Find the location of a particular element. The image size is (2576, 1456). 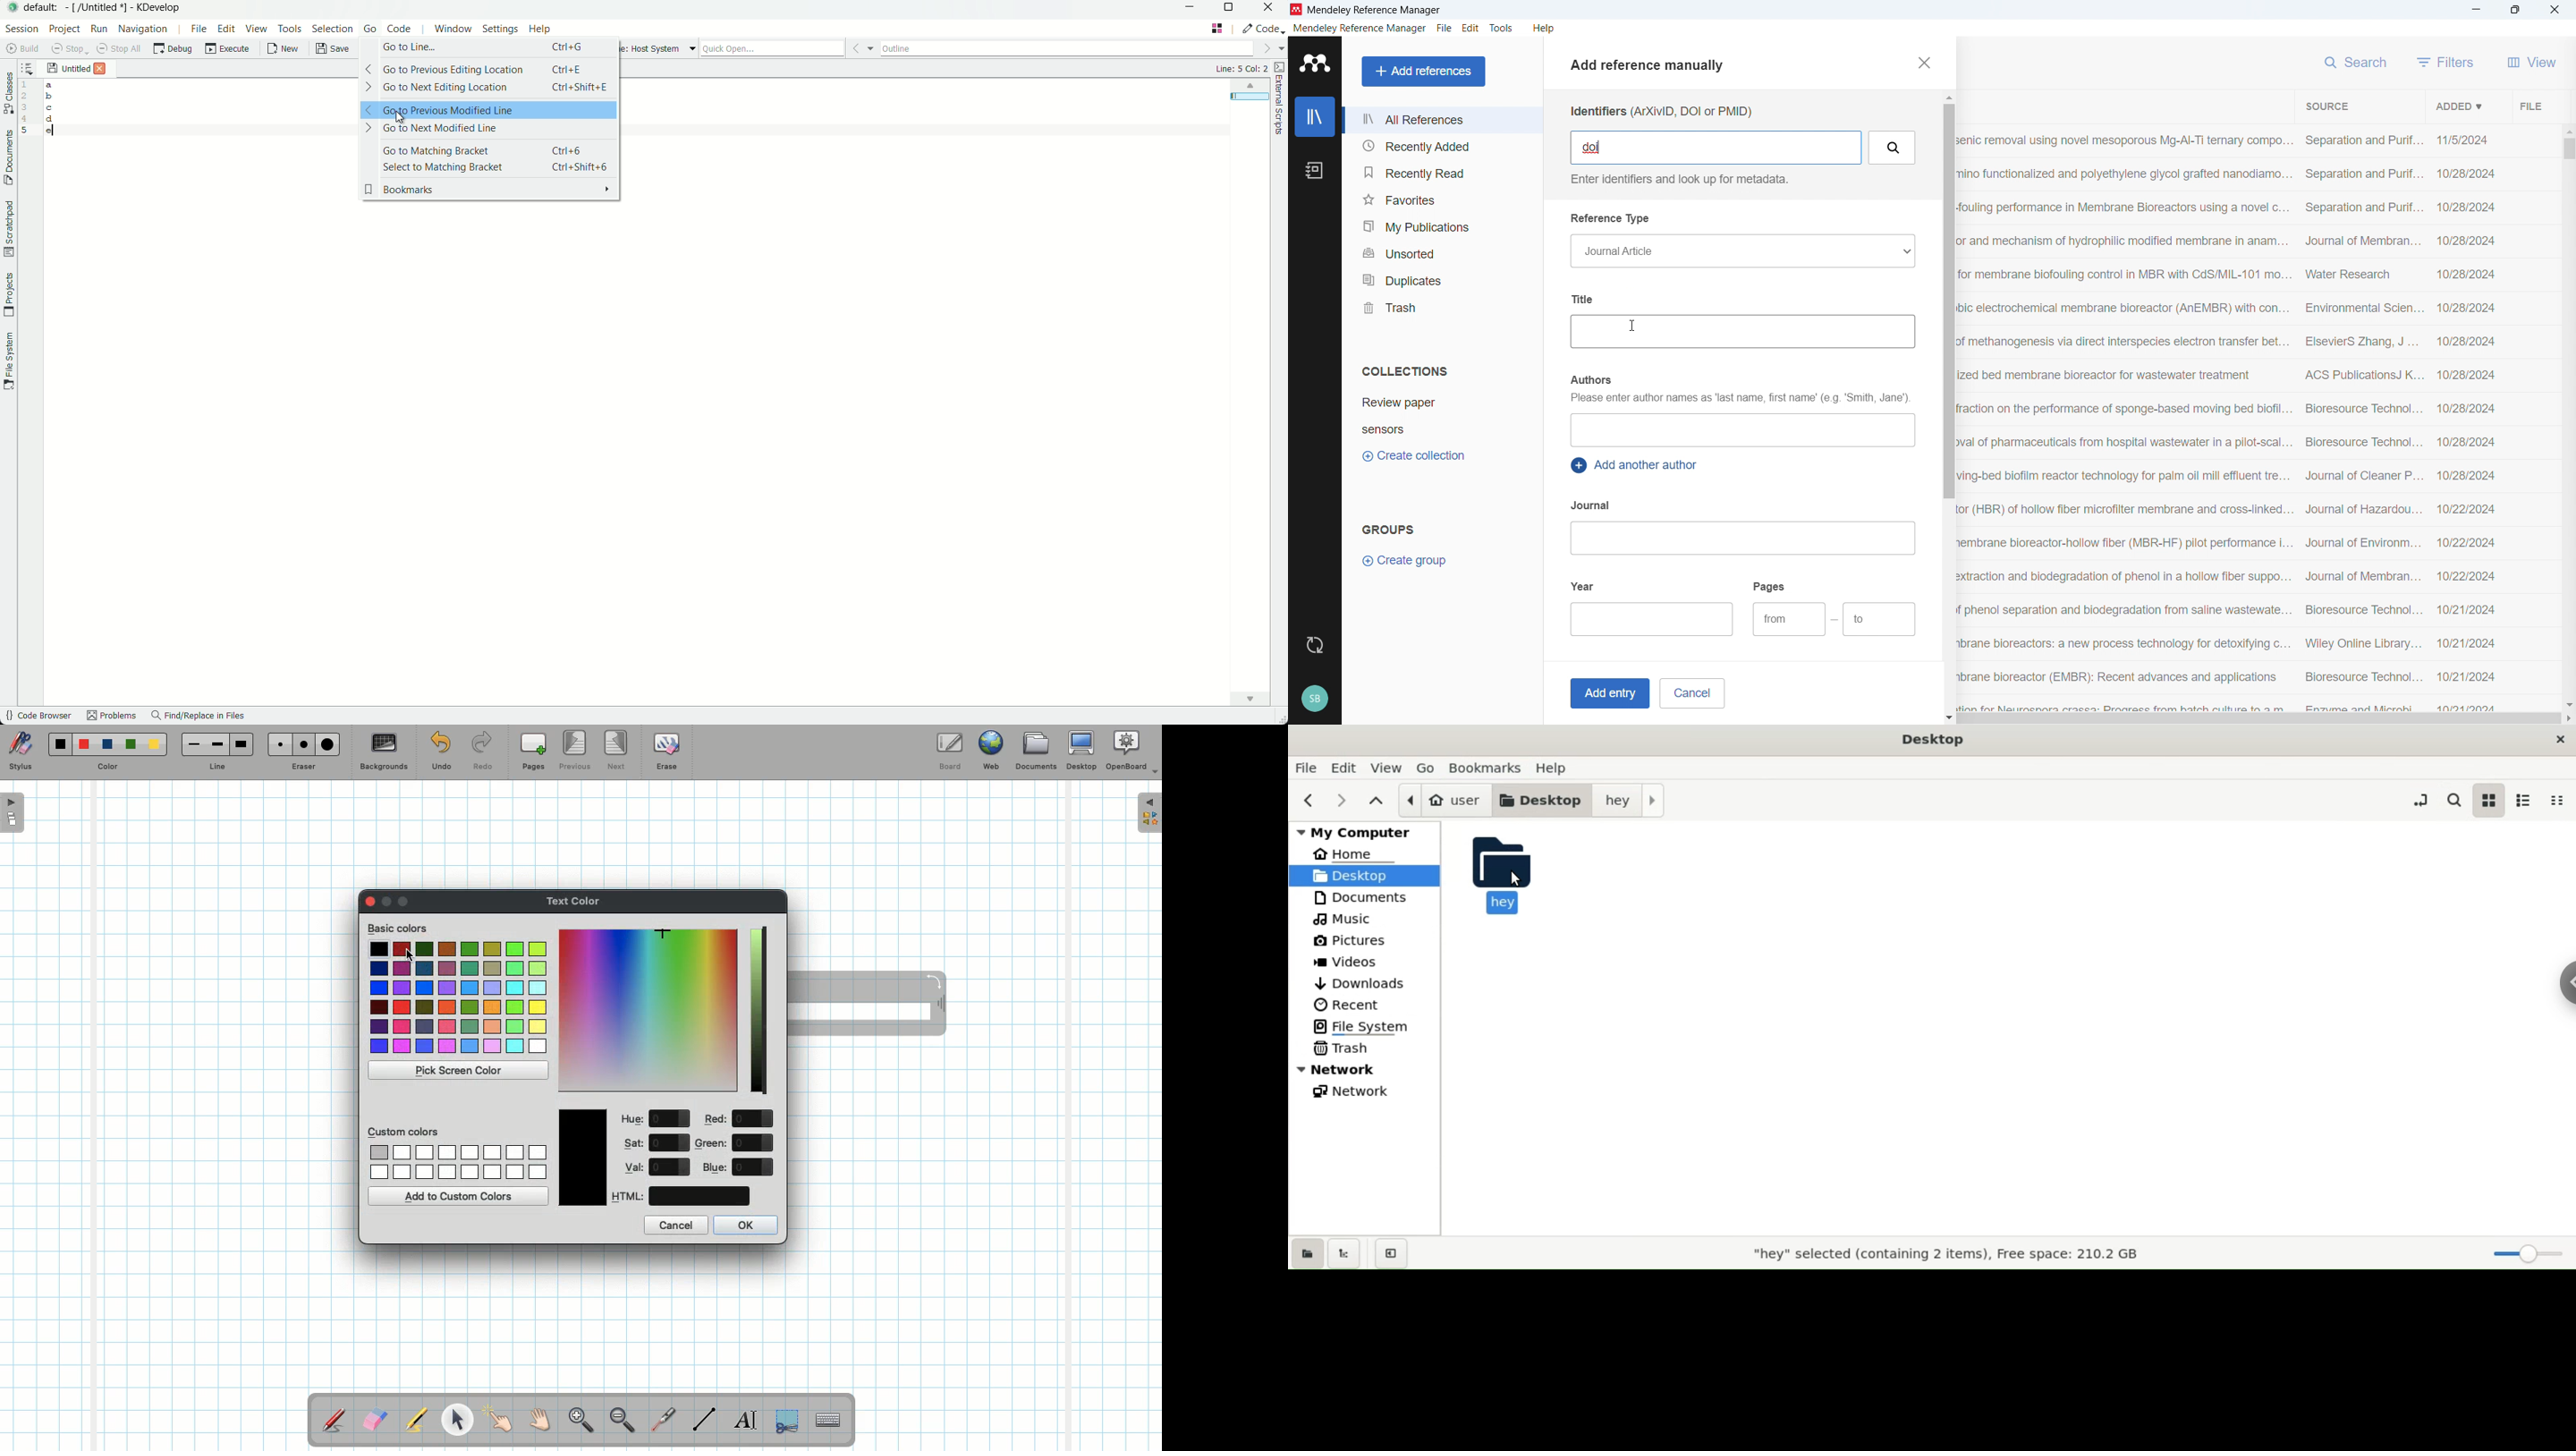

Favourites  is located at coordinates (1441, 199).